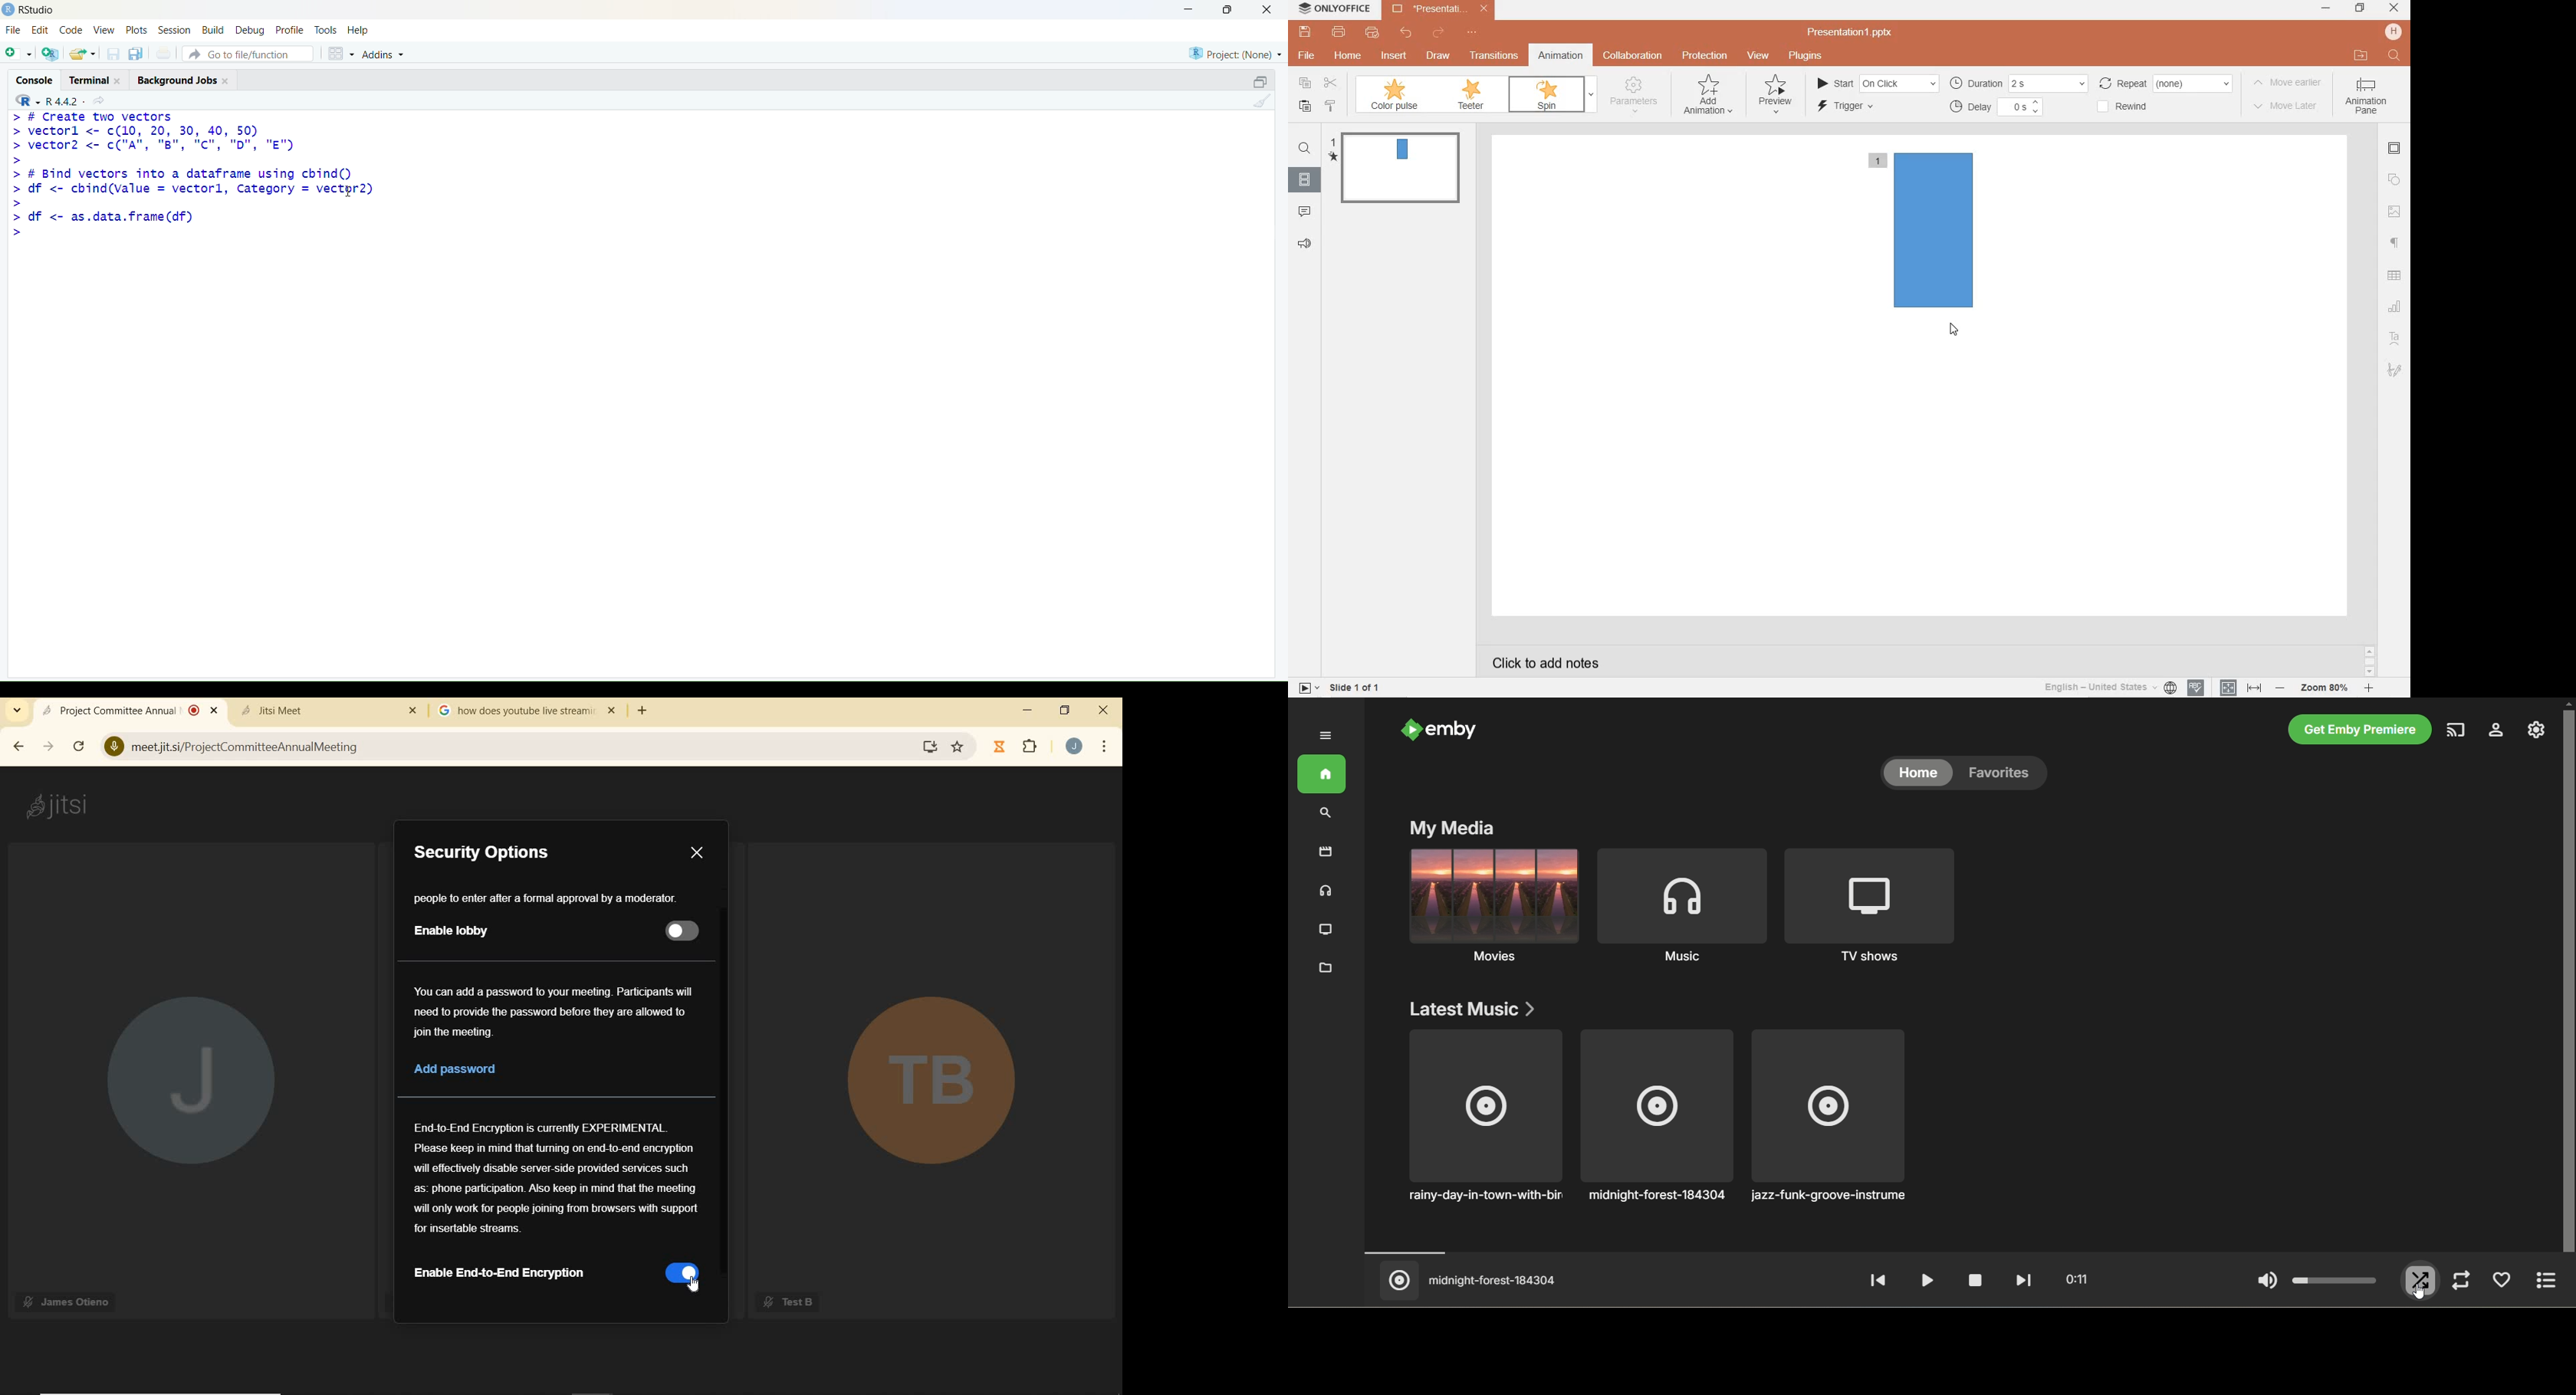 The image size is (2576, 1400). Describe the element at coordinates (79, 746) in the screenshot. I see `RELOAD` at that location.